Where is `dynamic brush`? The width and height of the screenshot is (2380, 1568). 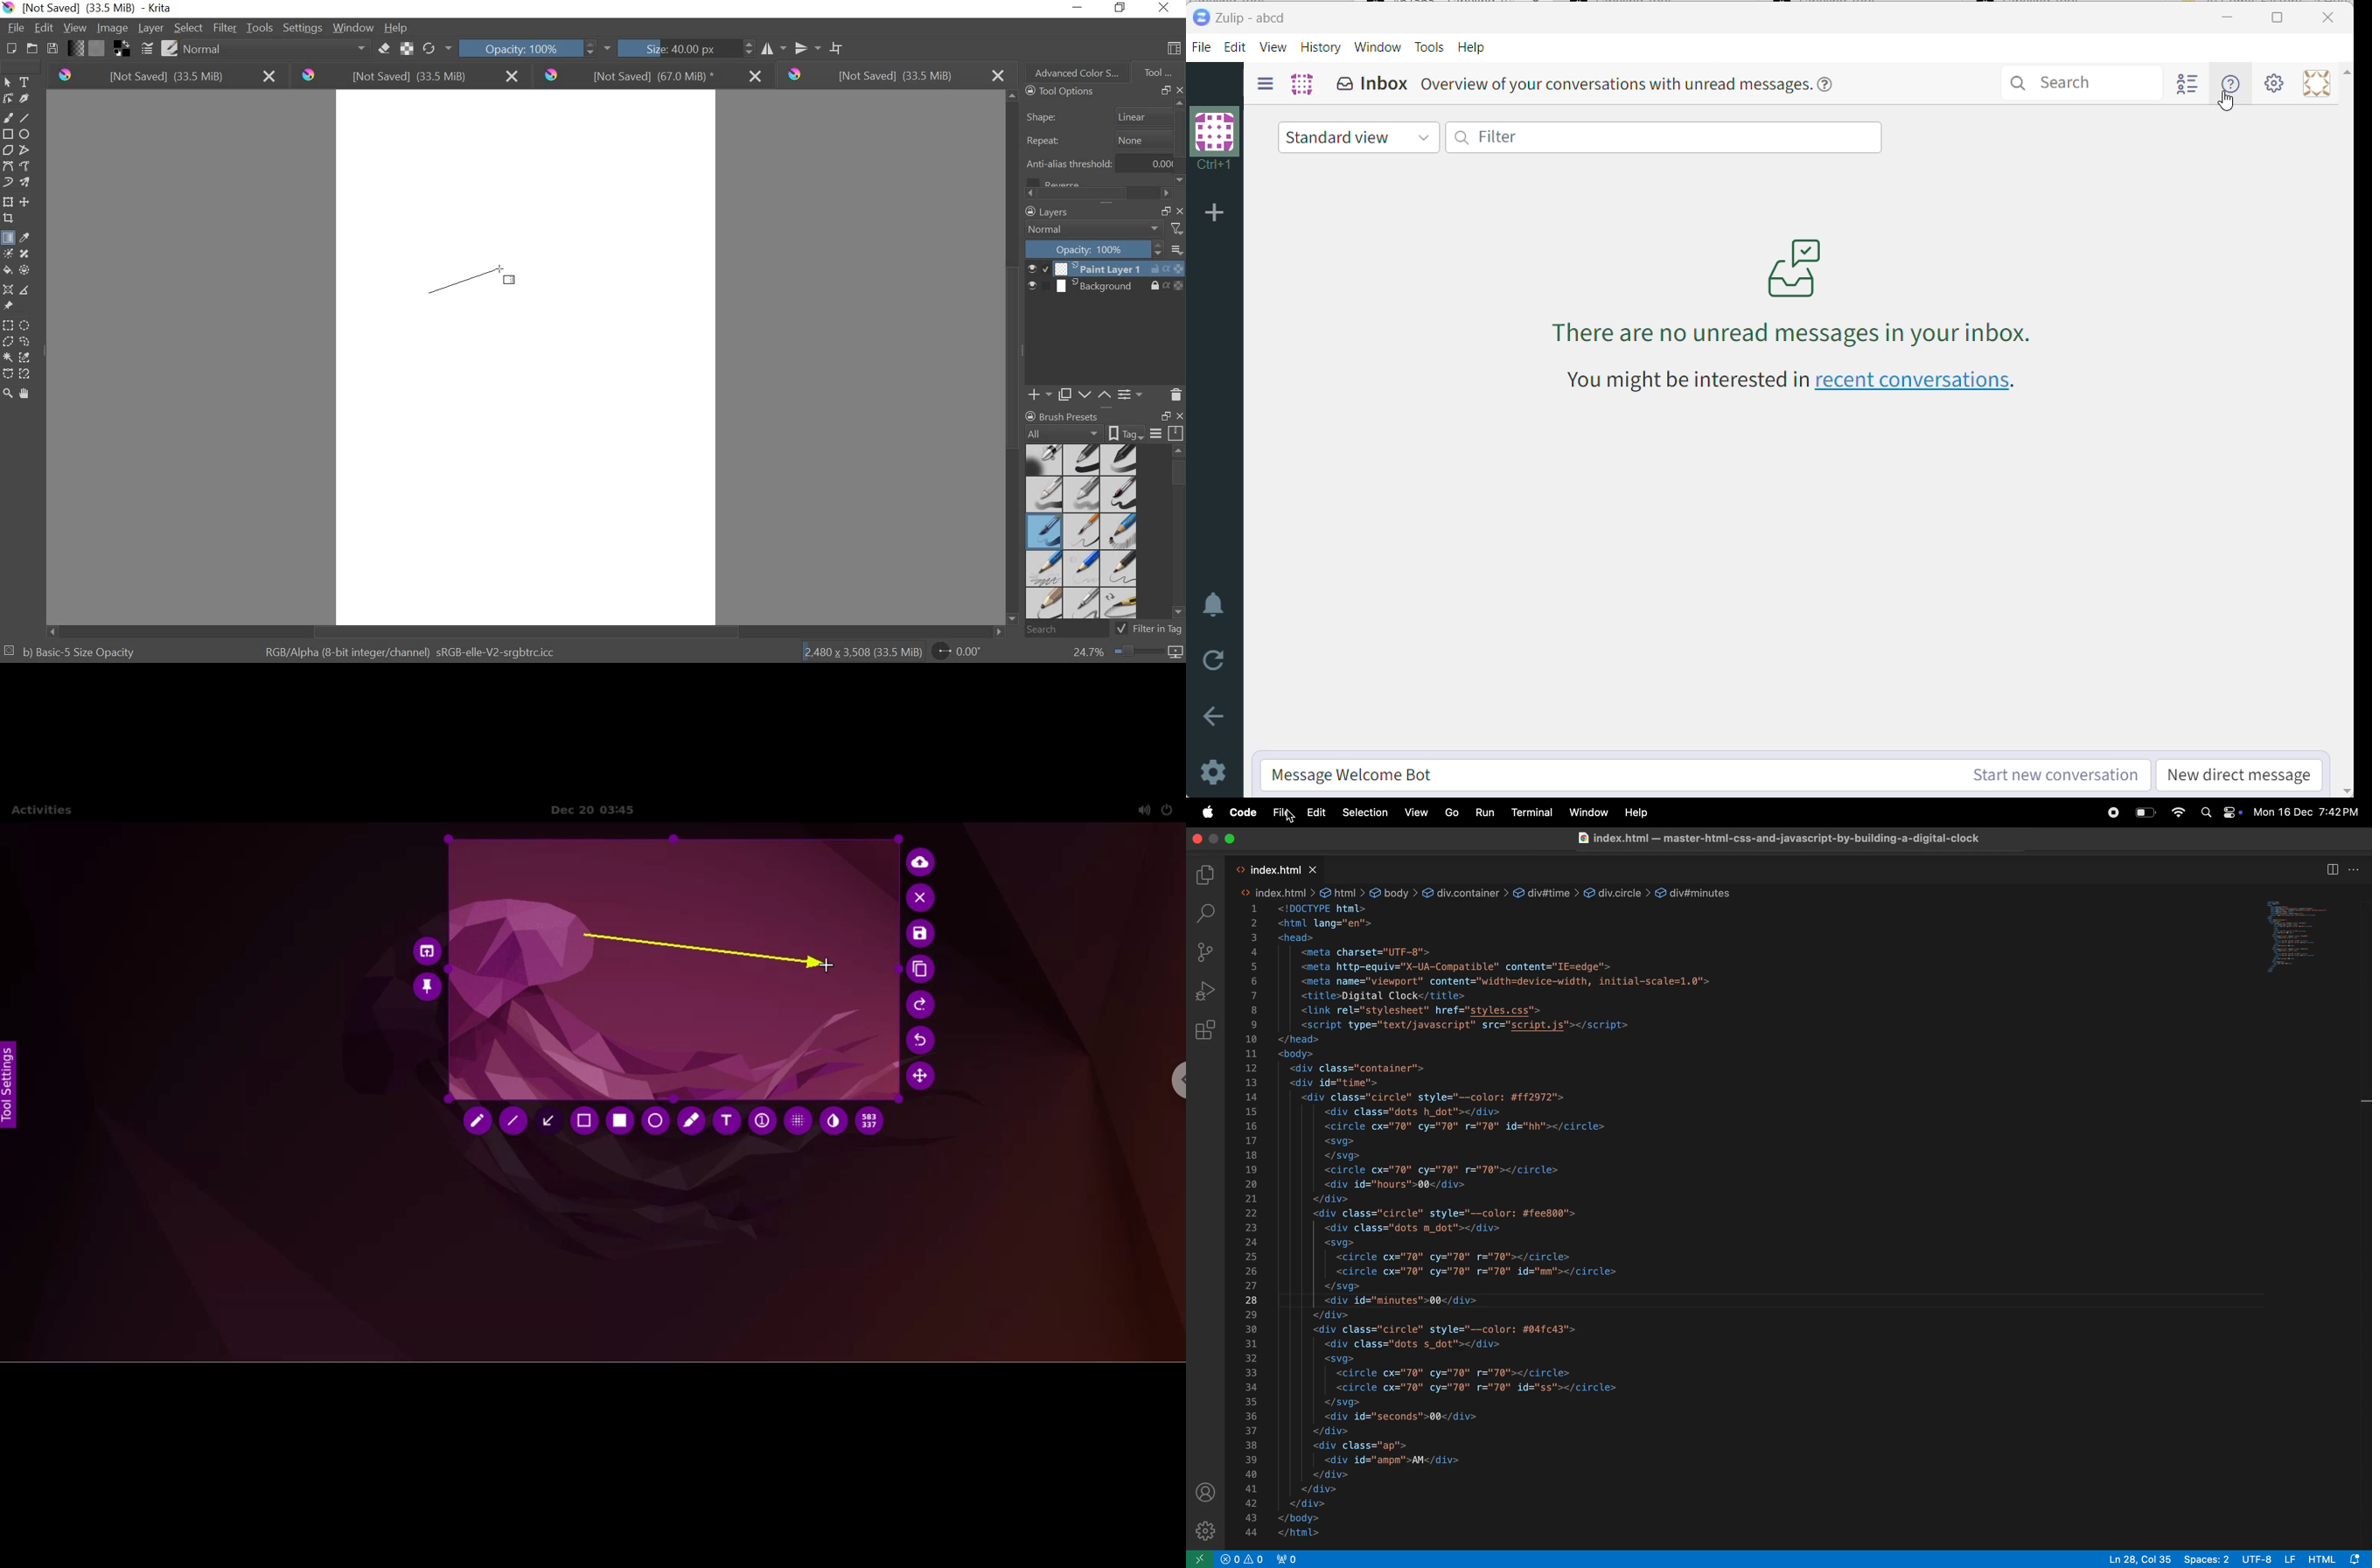
dynamic brush is located at coordinates (7, 182).